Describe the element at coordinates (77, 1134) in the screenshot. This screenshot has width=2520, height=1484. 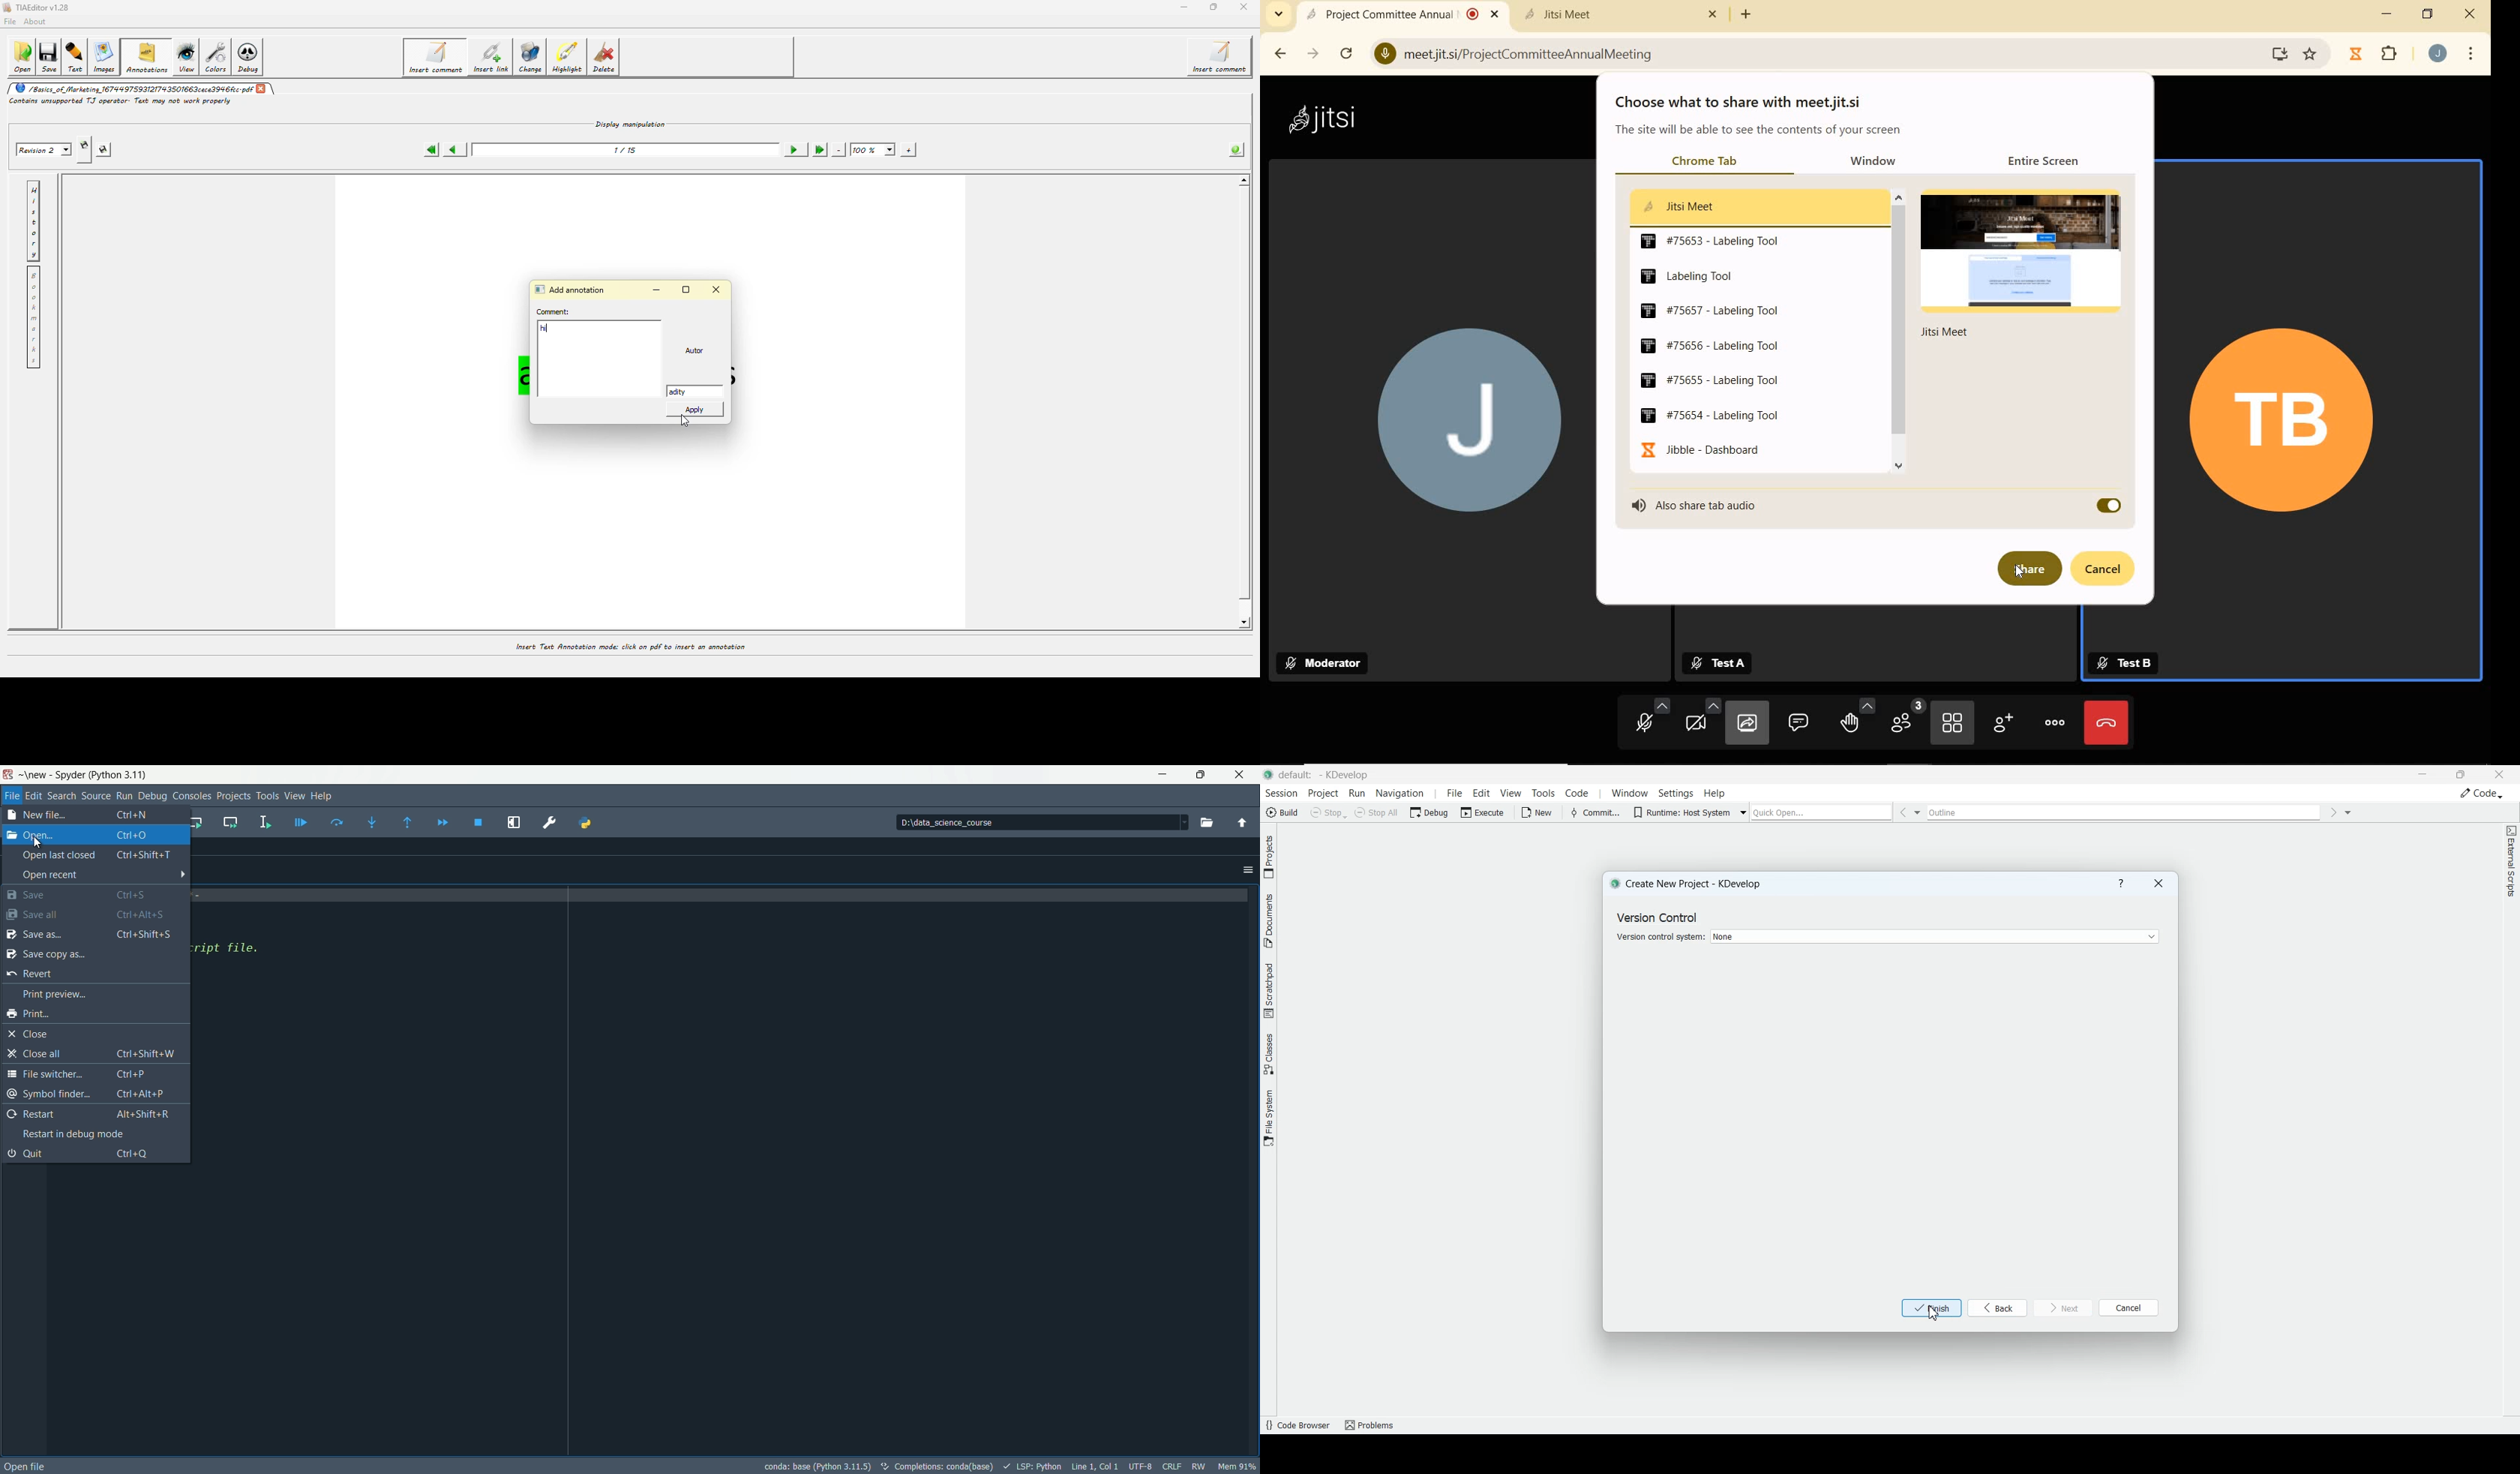
I see `restart in debugging mode` at that location.